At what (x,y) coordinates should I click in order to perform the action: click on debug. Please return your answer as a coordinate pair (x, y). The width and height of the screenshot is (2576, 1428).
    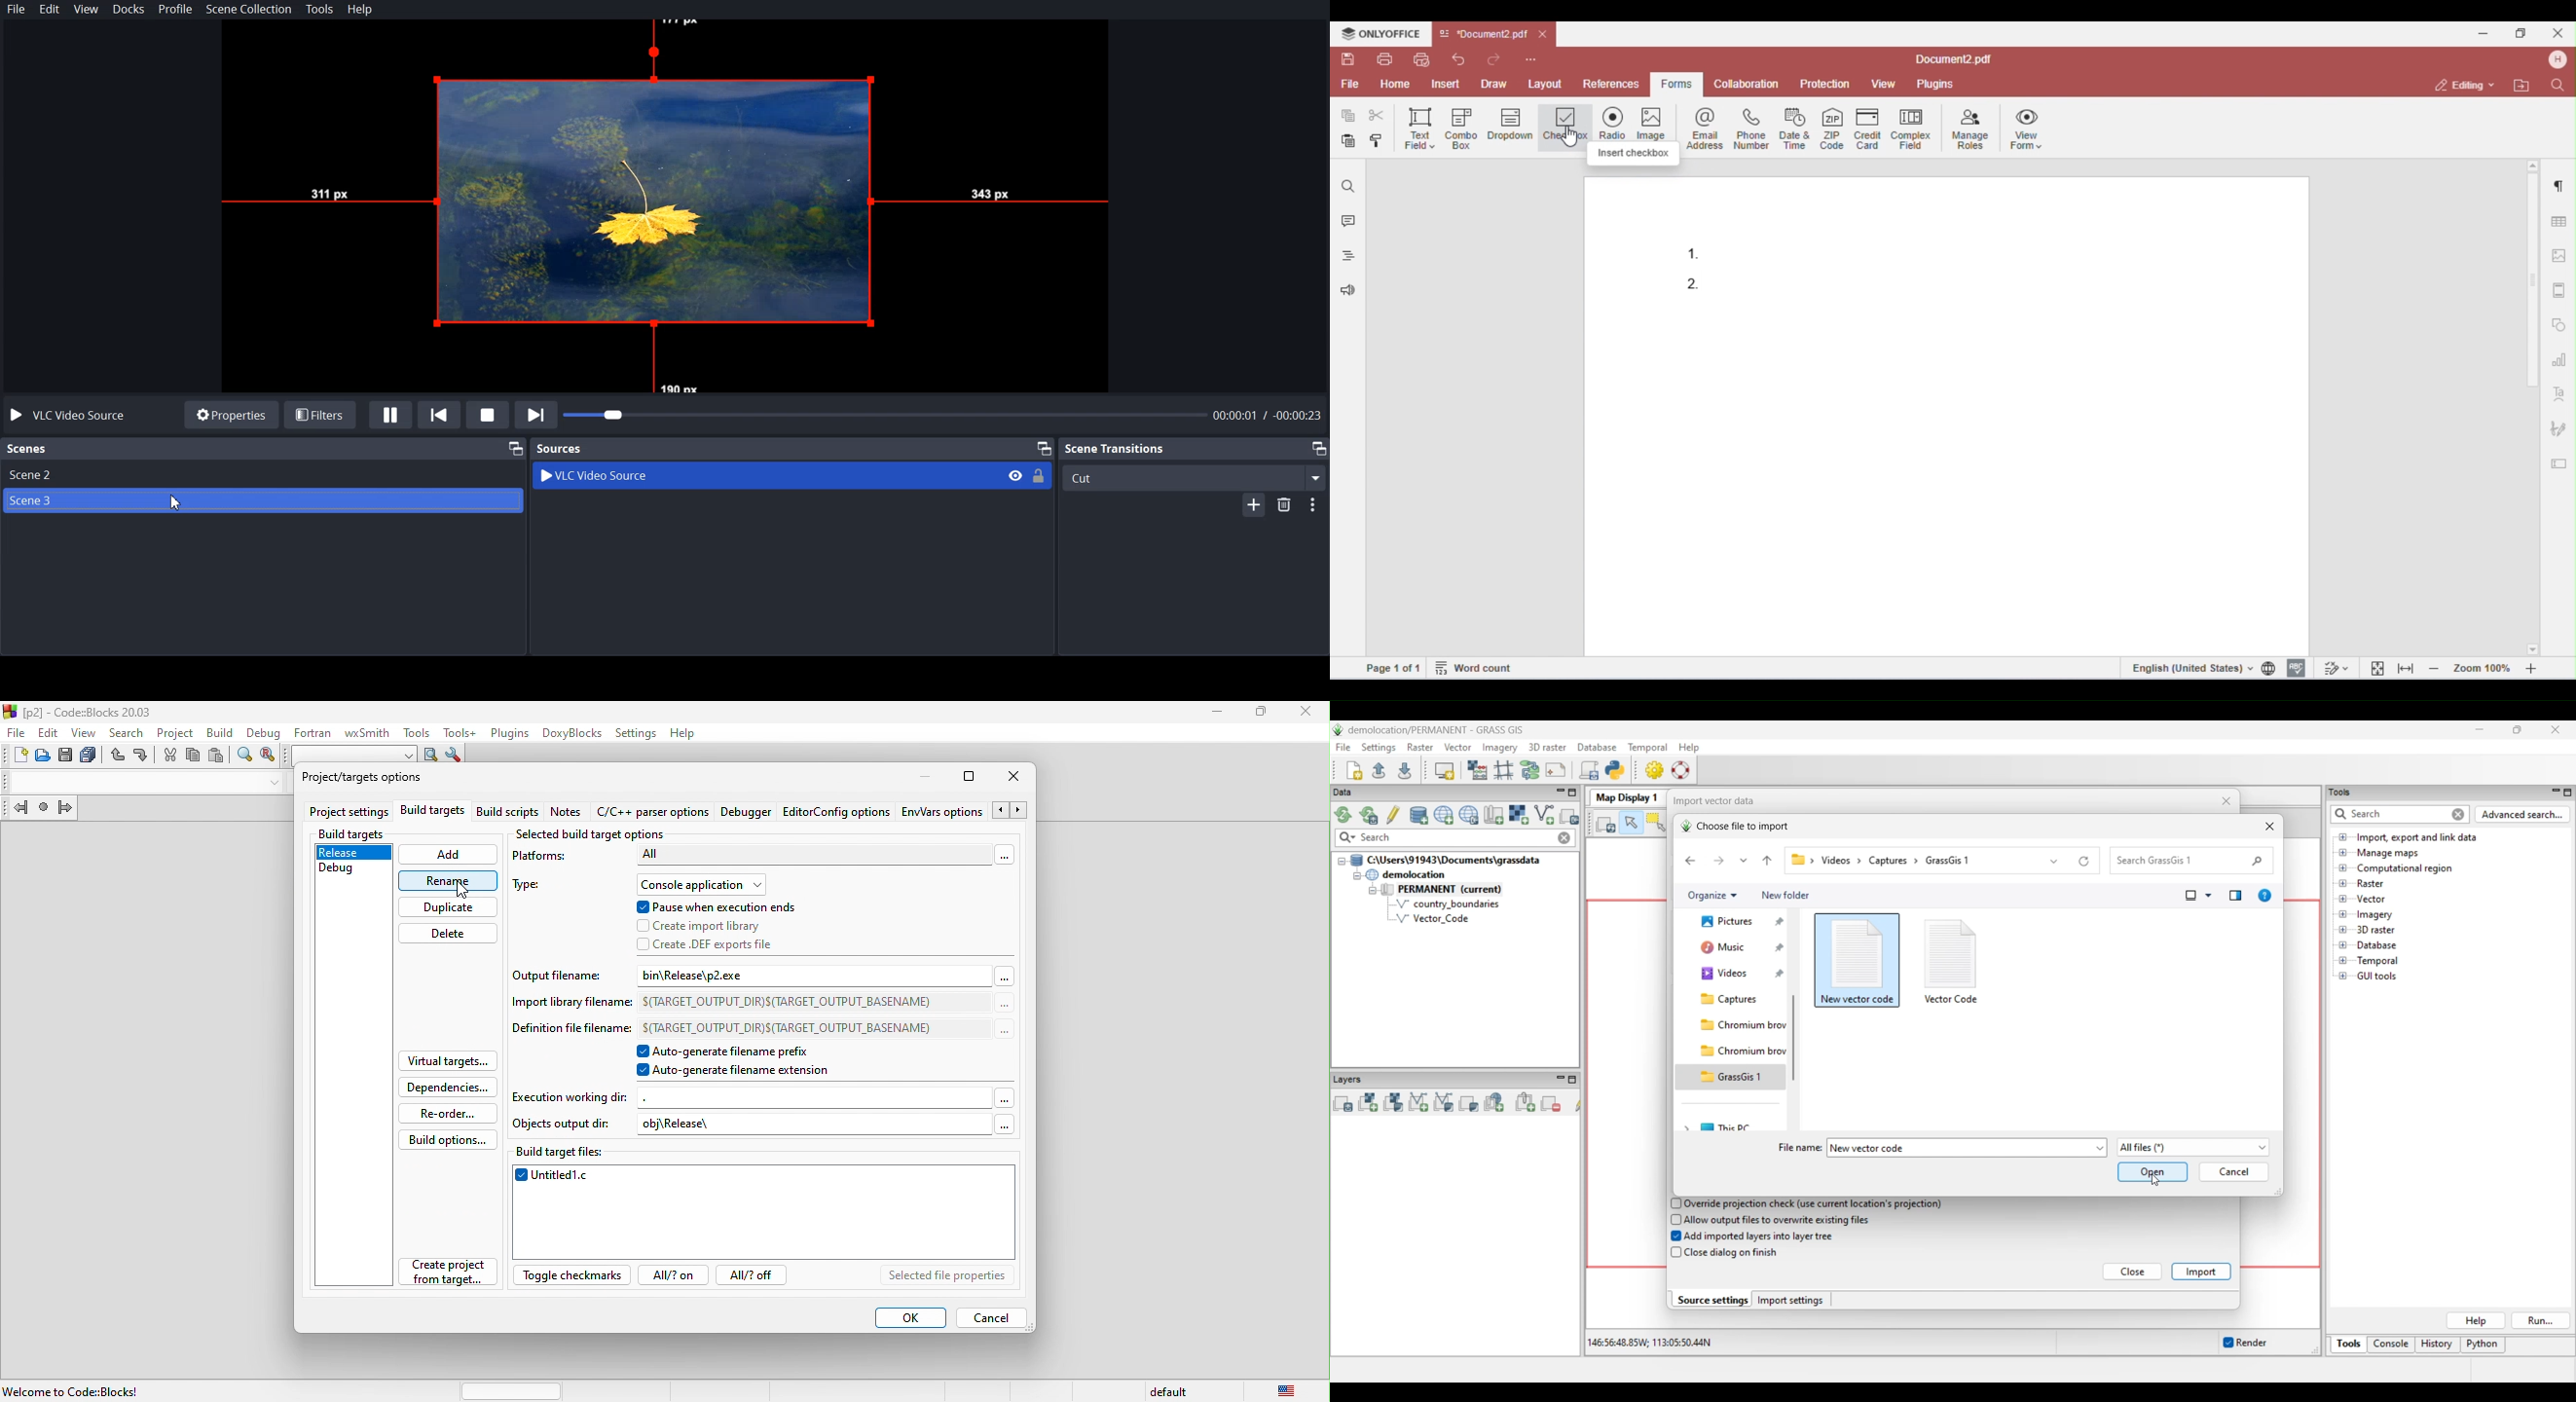
    Looking at the image, I should click on (352, 872).